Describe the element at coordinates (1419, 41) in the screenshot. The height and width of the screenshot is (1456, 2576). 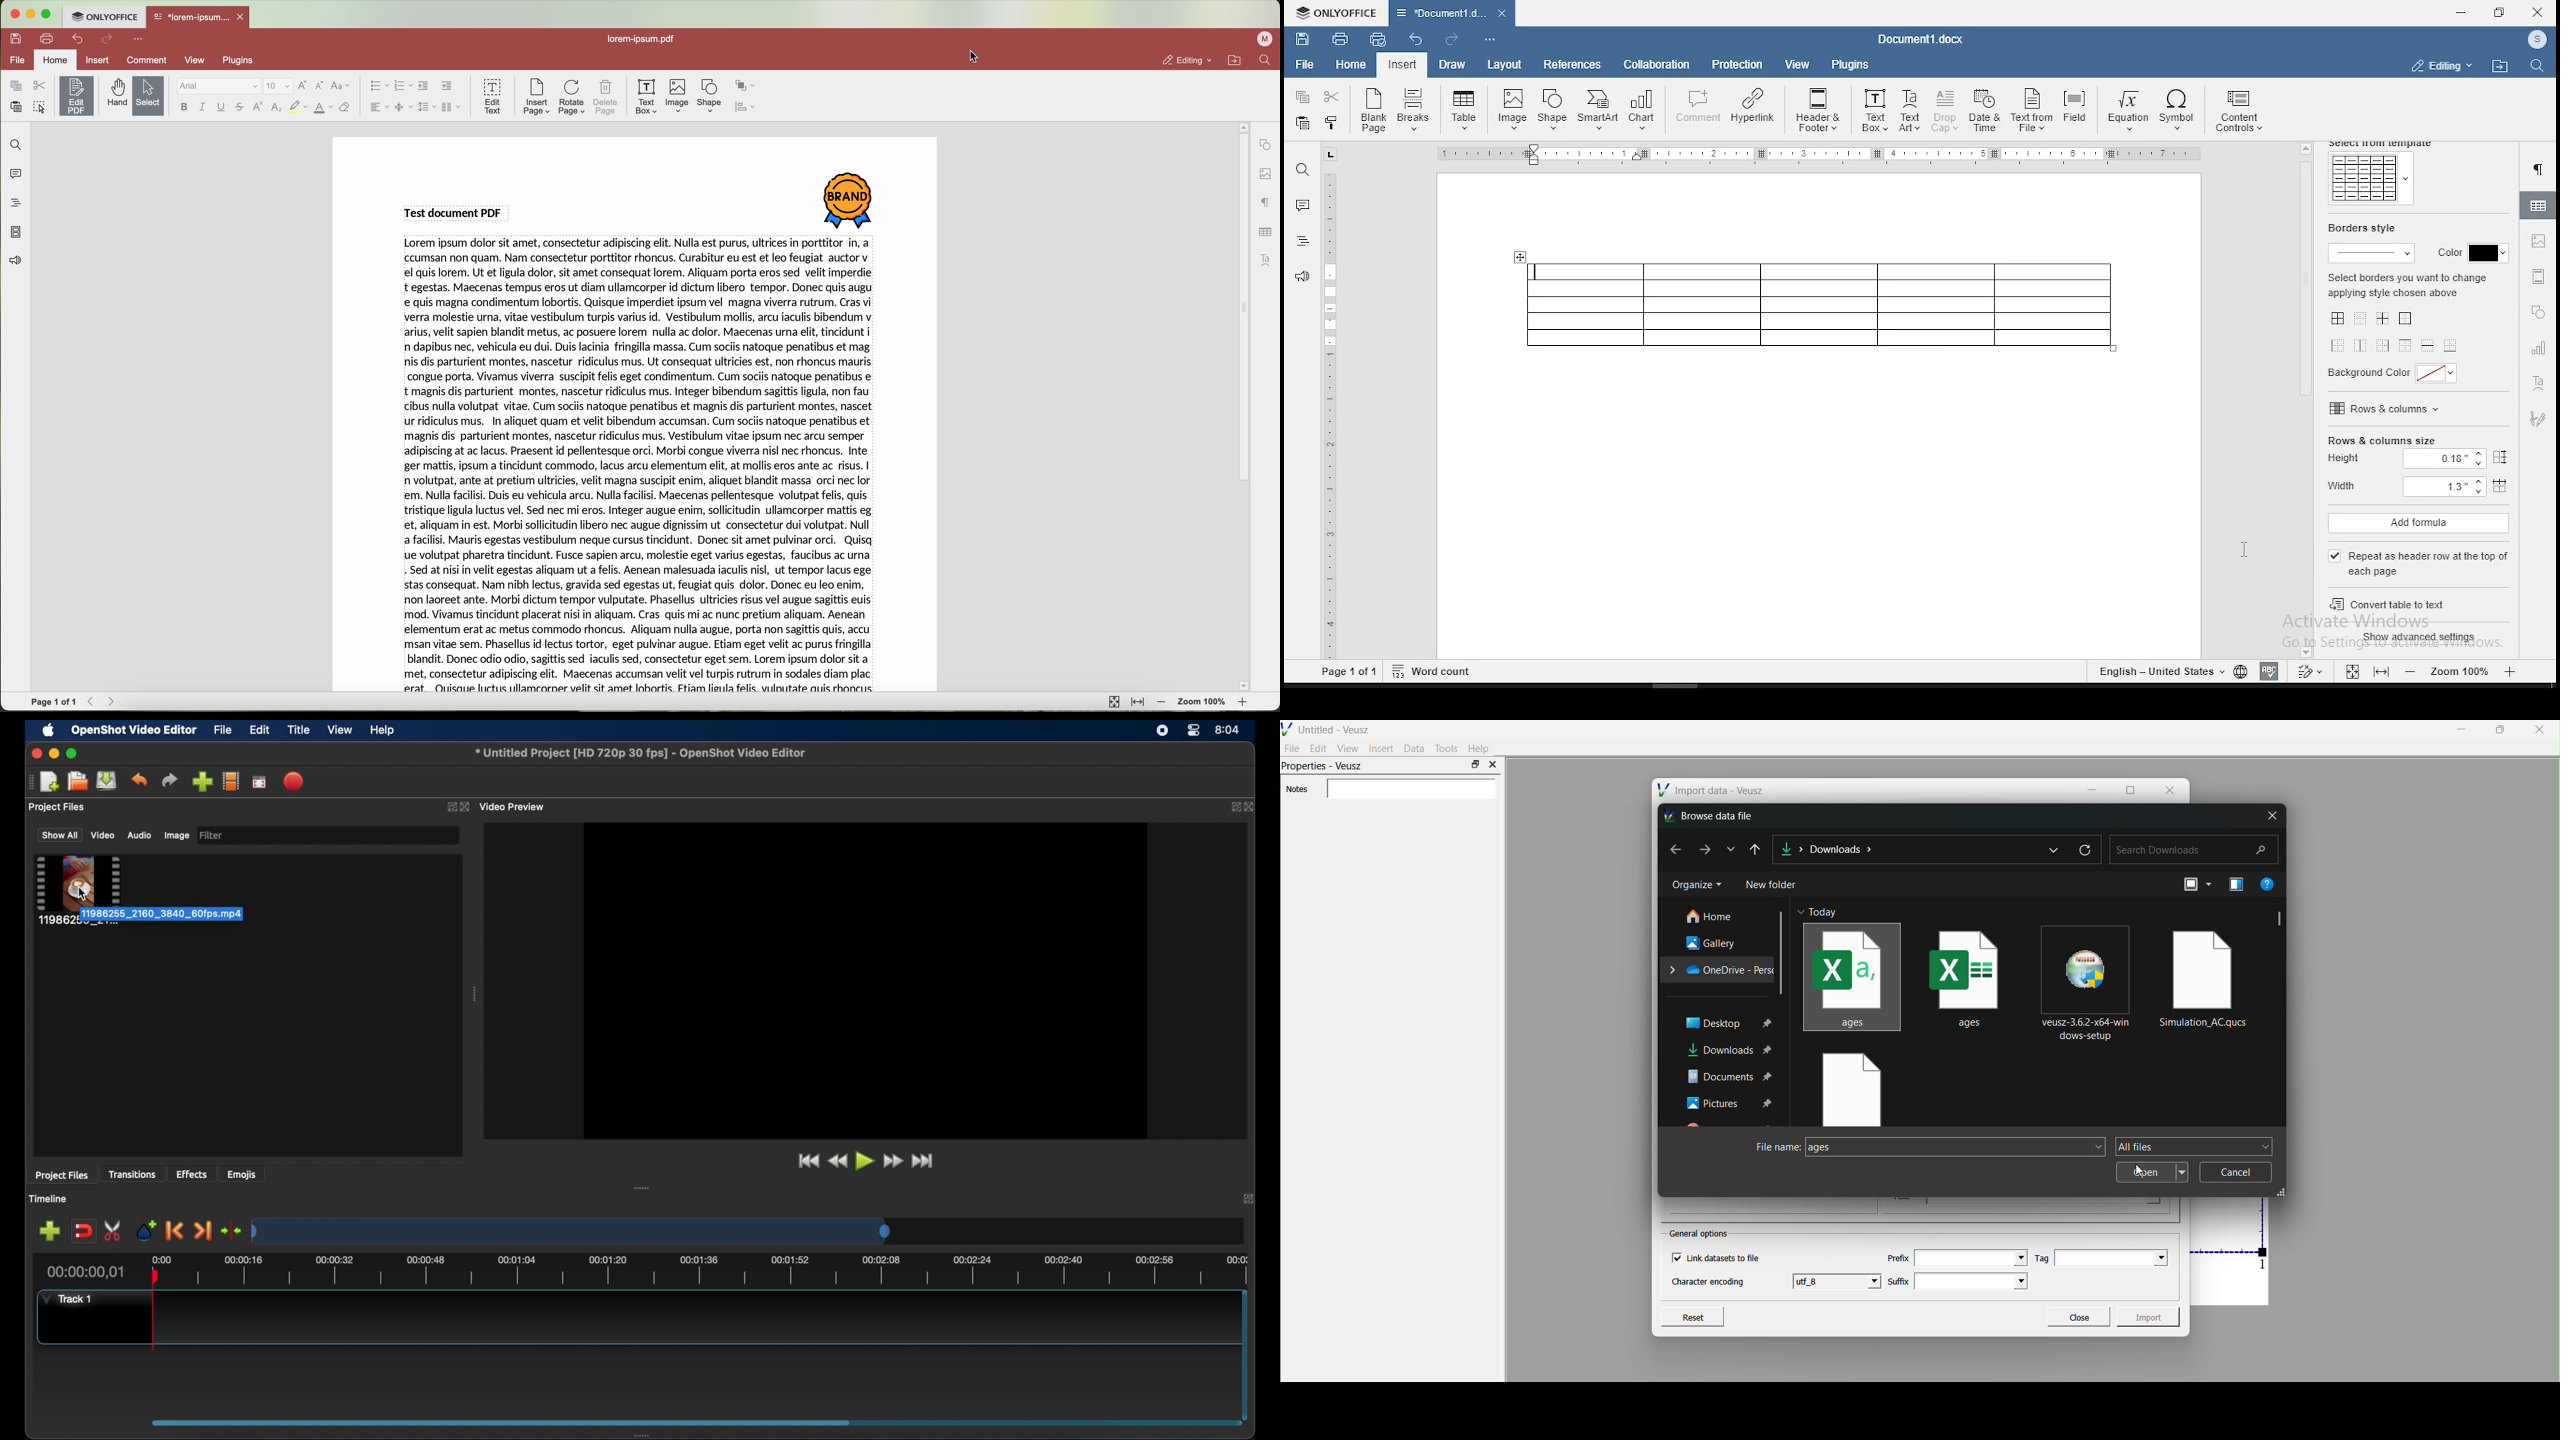
I see `undo` at that location.